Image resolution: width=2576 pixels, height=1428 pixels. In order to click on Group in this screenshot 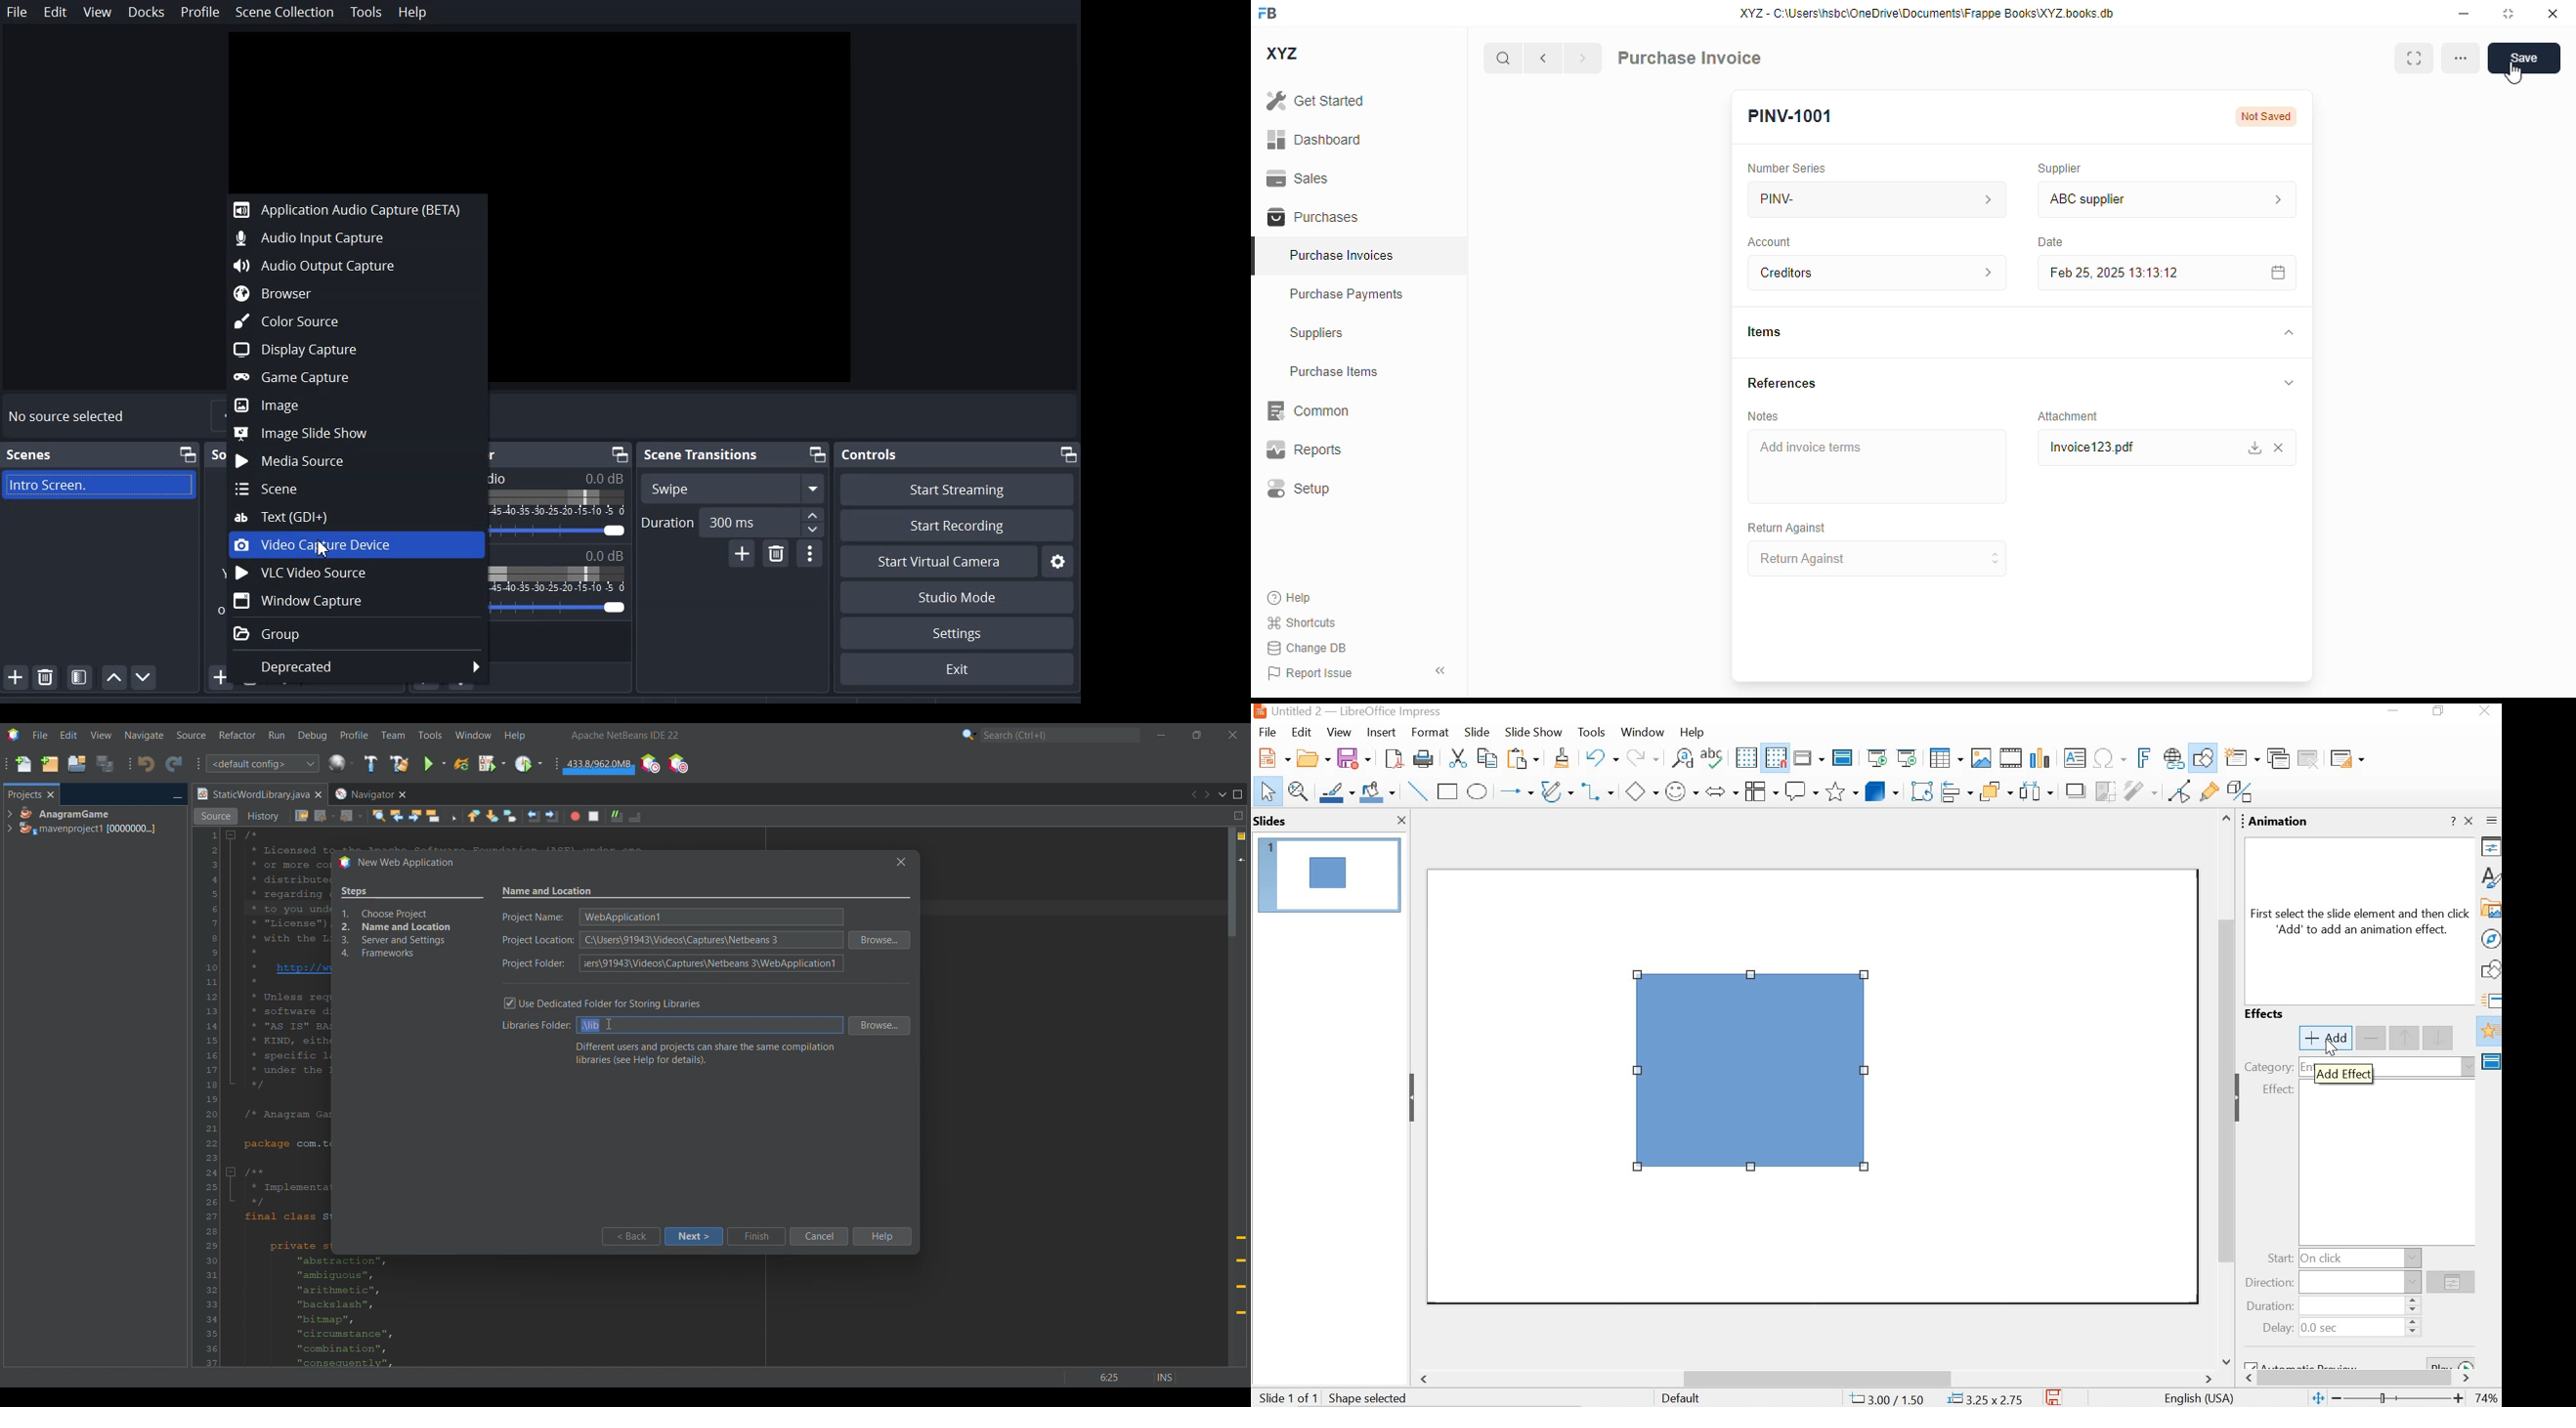, I will do `click(349, 633)`.